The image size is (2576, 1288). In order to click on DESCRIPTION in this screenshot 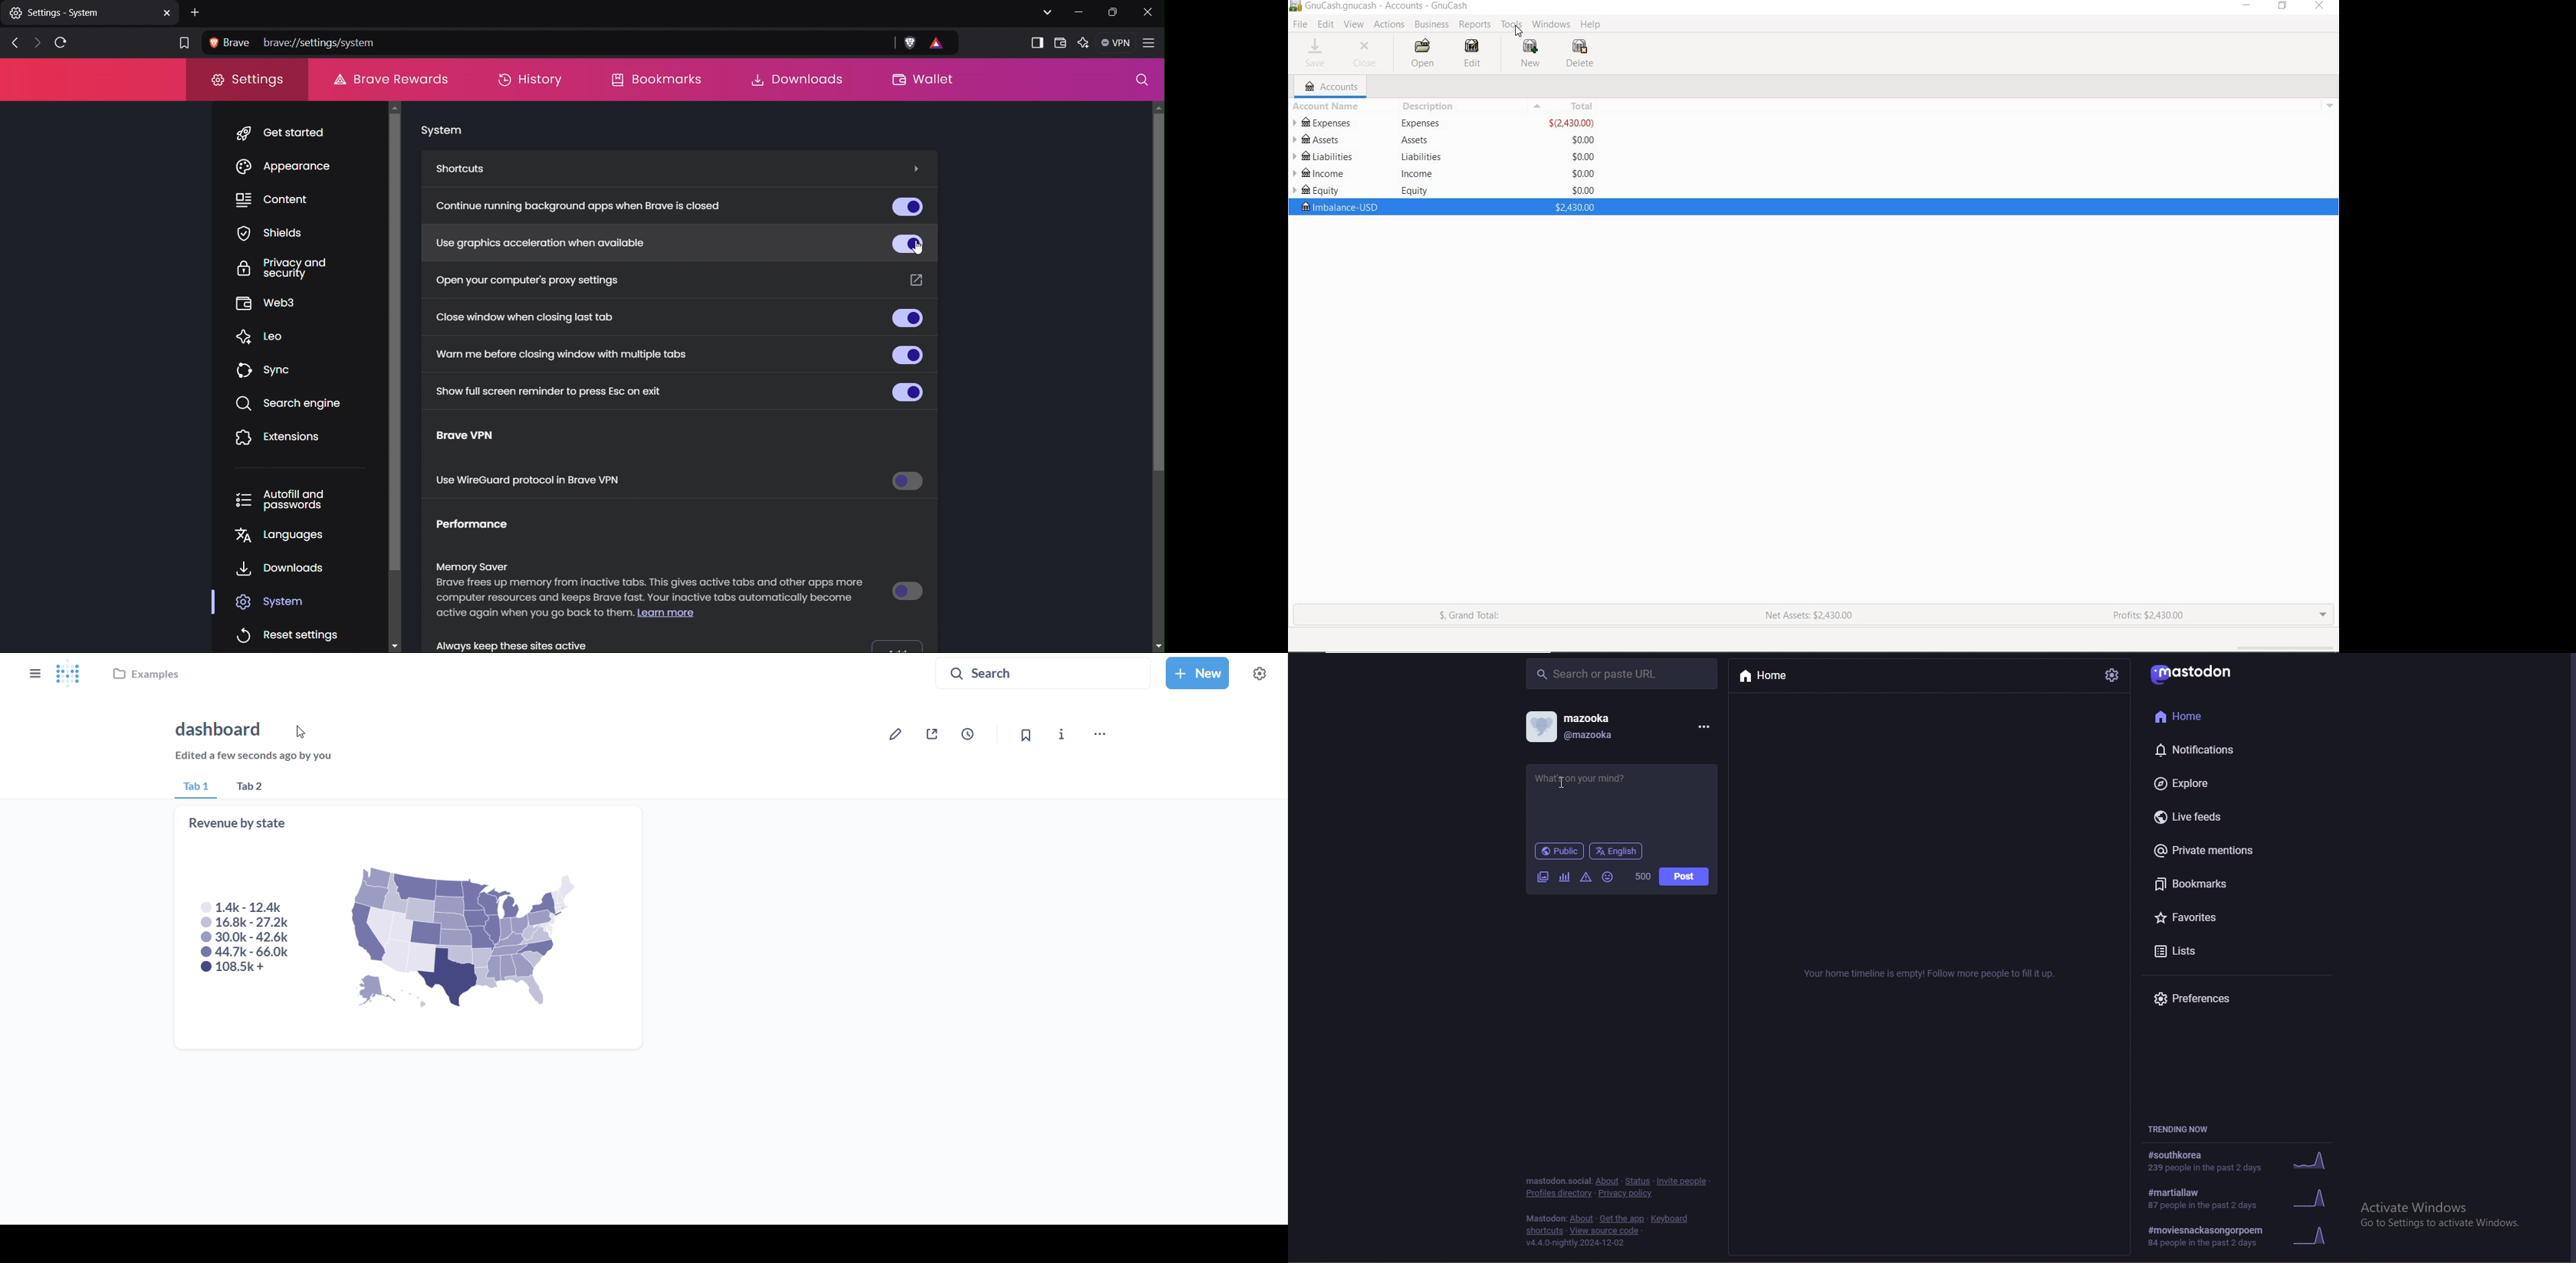, I will do `click(1429, 107)`.